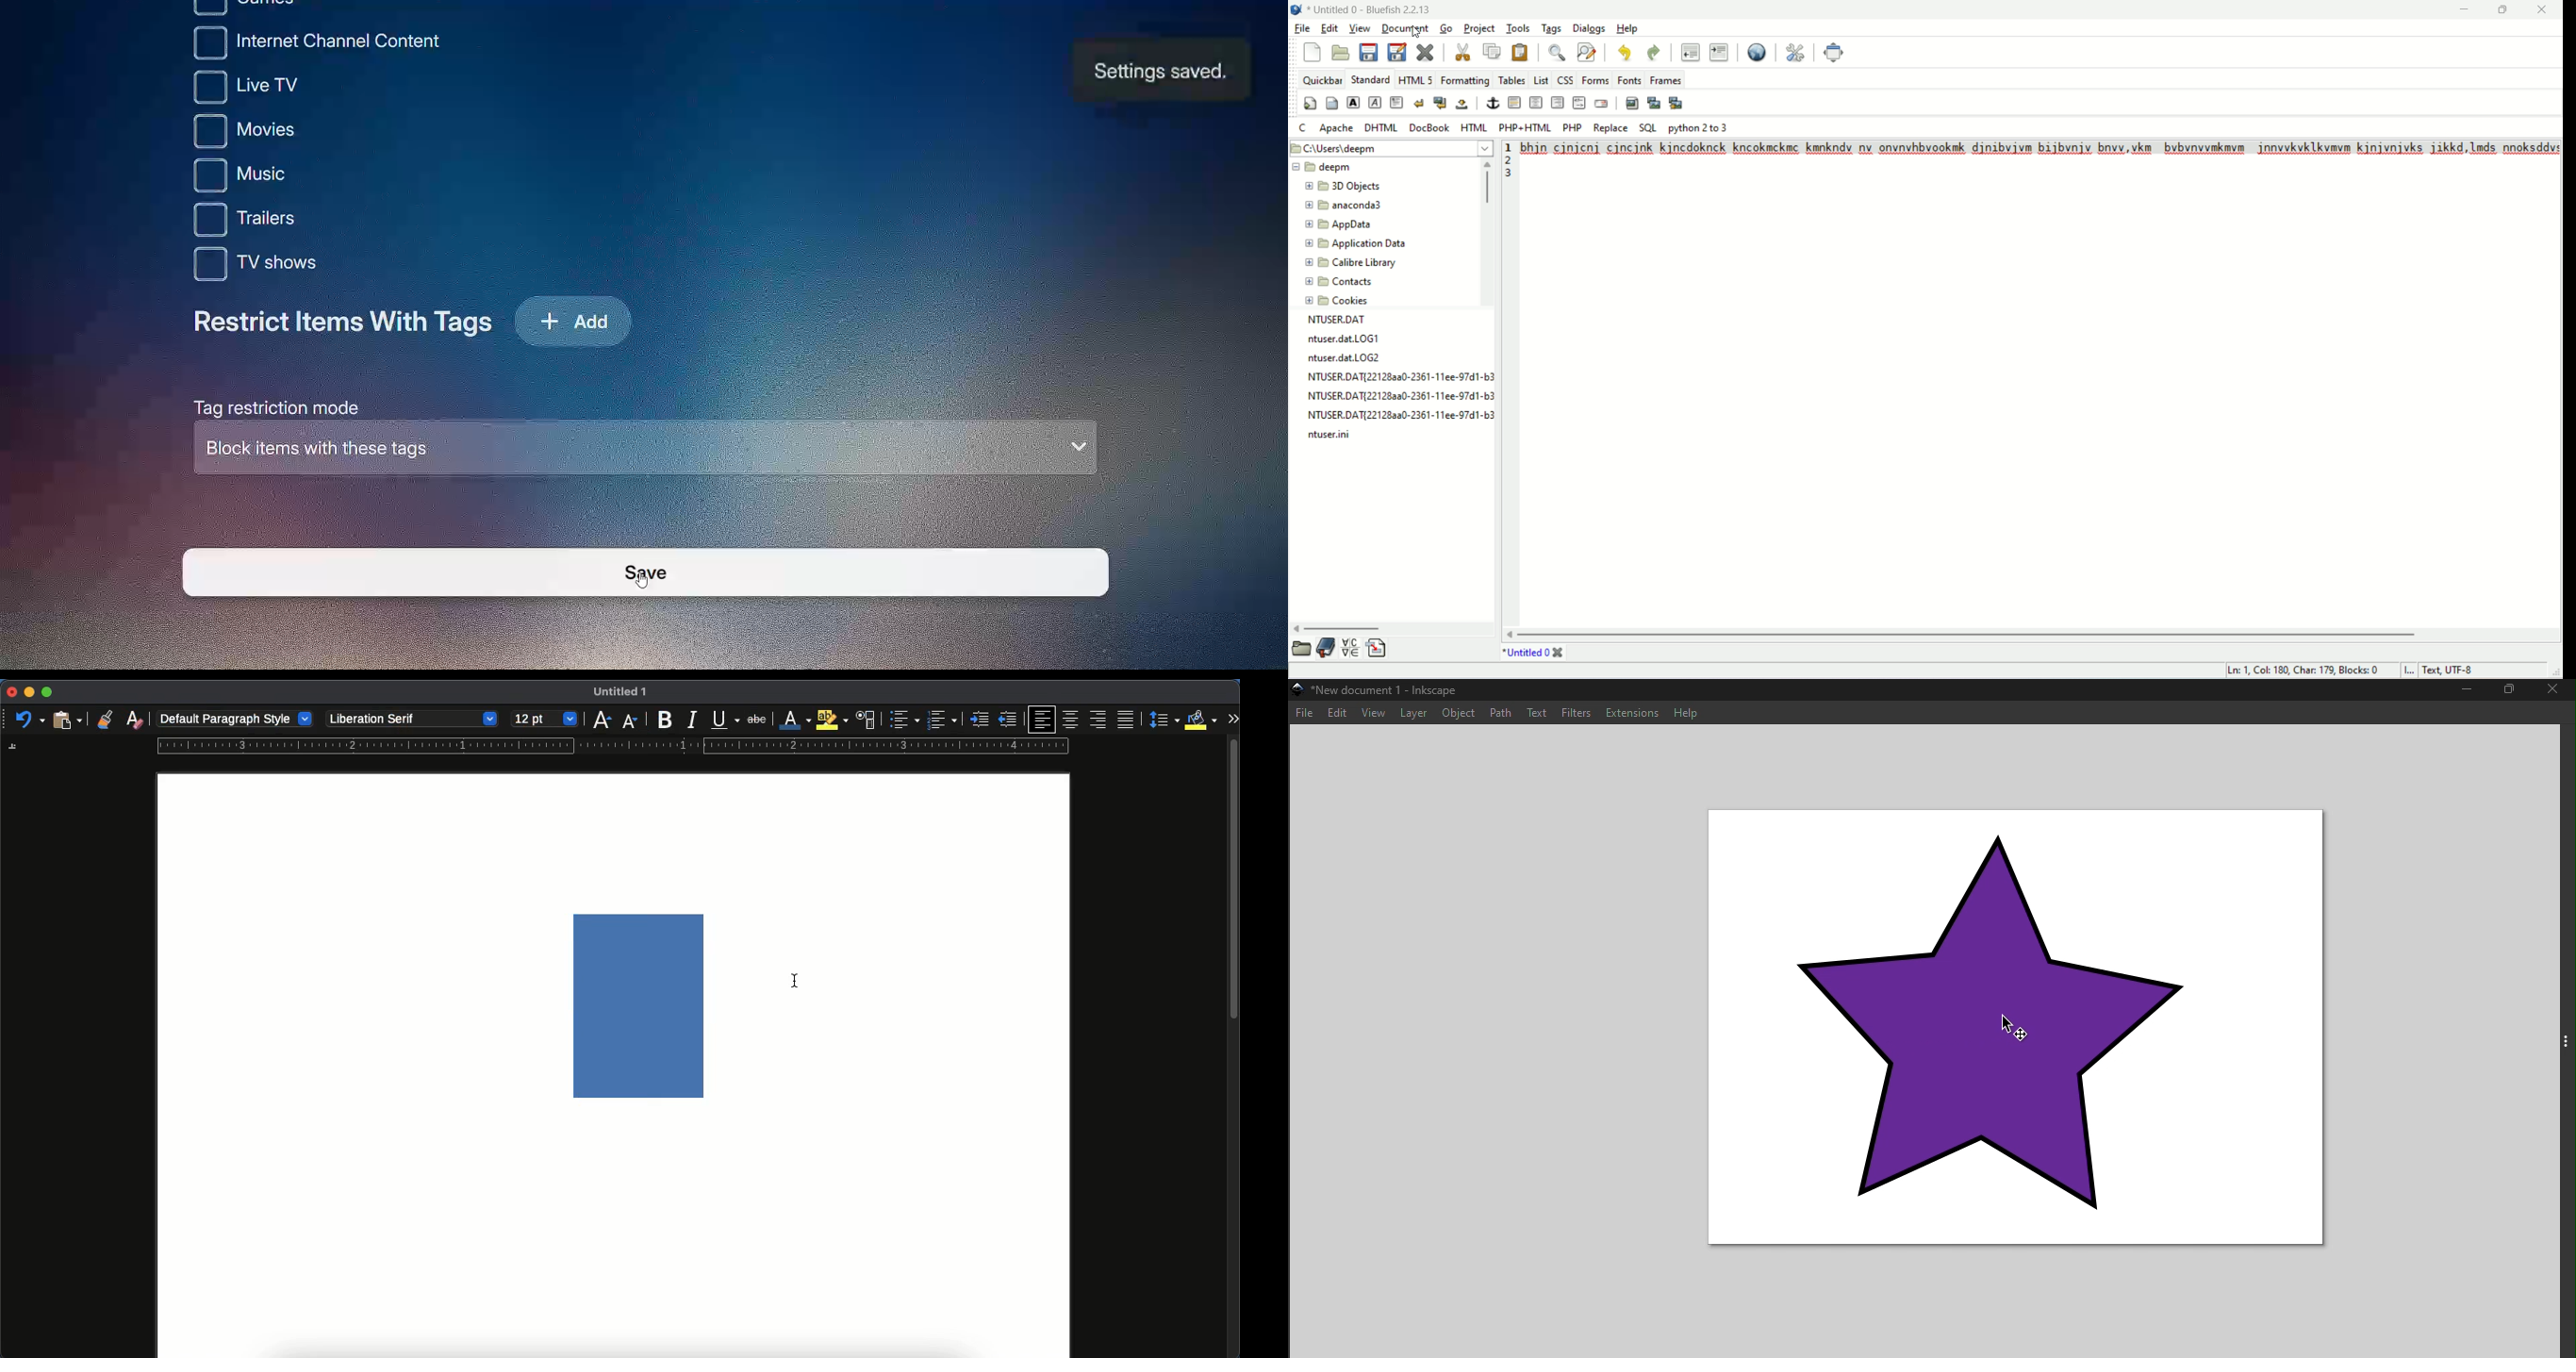 The width and height of the screenshot is (2576, 1372). Describe the element at coordinates (1422, 103) in the screenshot. I see `break` at that location.